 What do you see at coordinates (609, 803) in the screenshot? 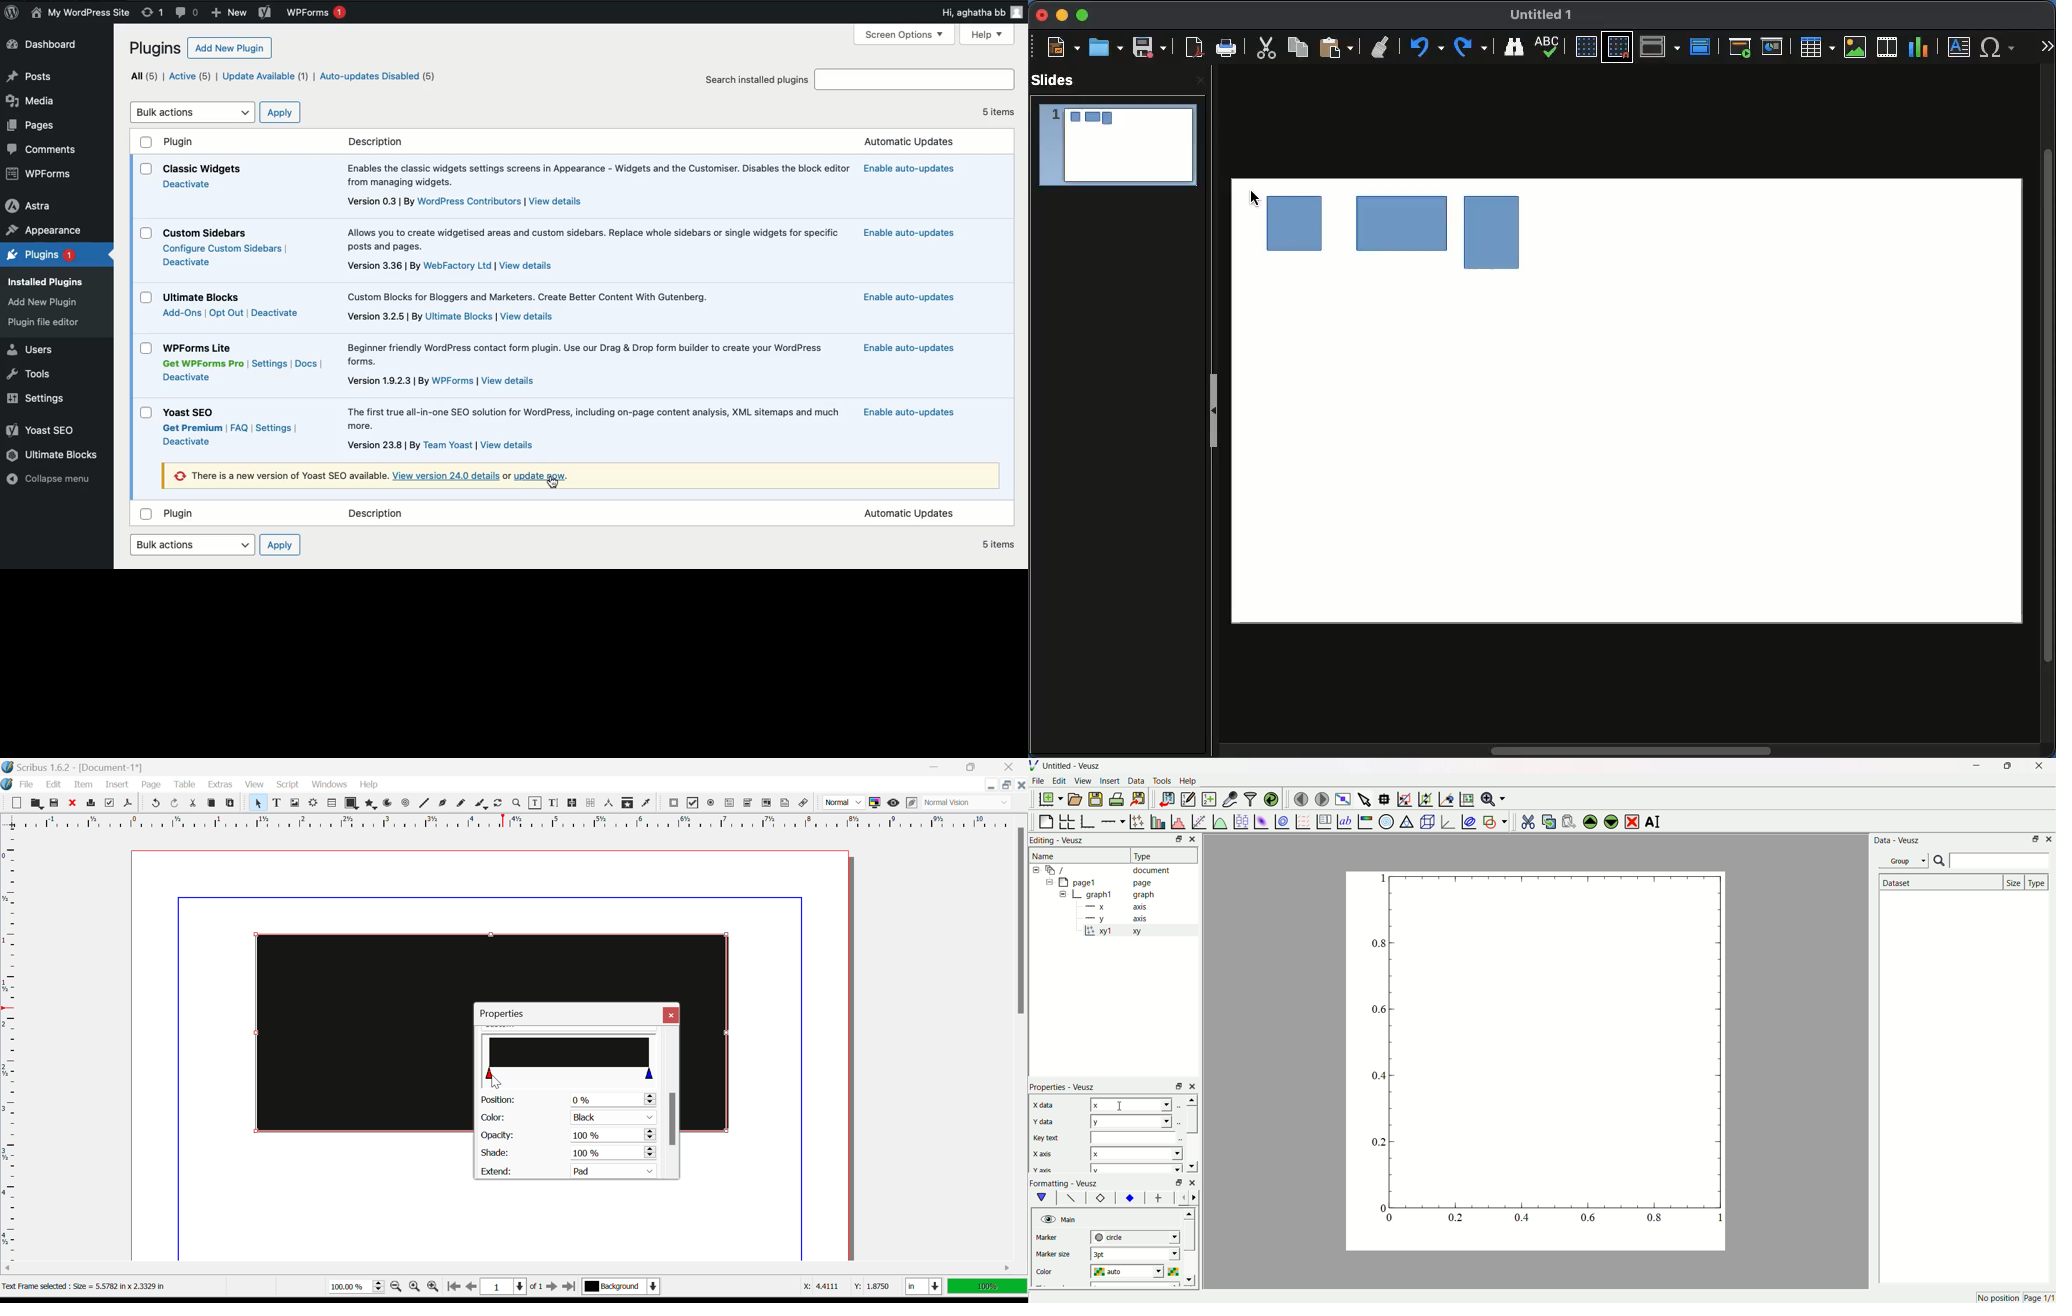
I see `Measurements` at bounding box center [609, 803].